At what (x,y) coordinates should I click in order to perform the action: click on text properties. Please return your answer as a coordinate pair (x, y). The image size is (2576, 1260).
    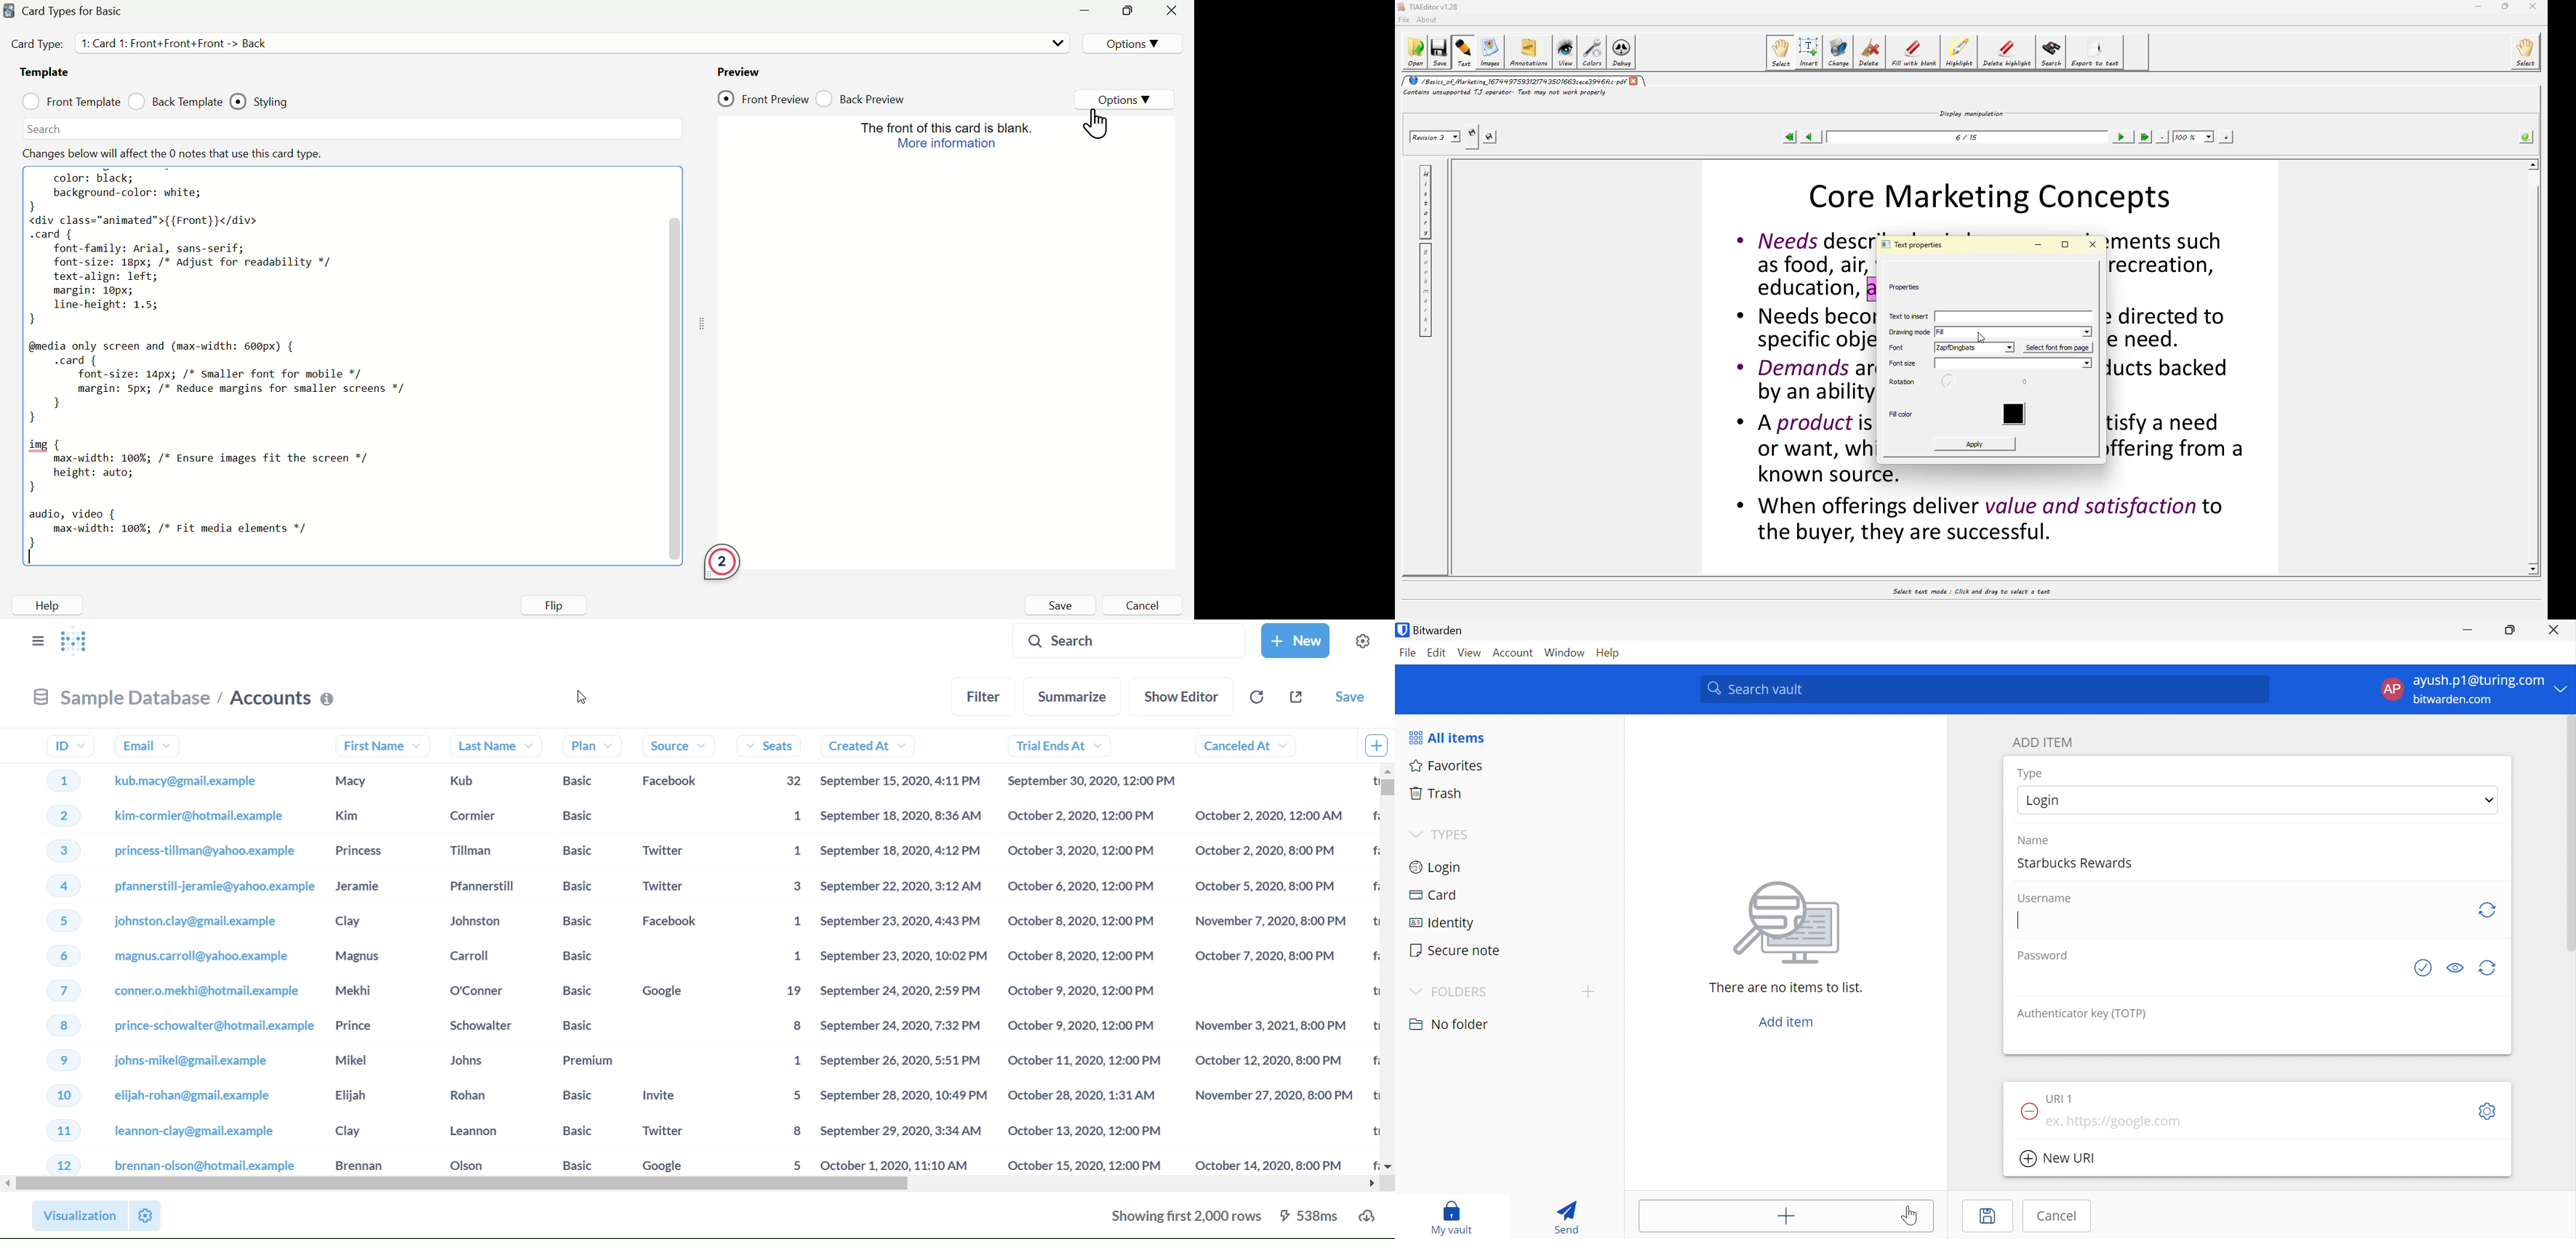
    Looking at the image, I should click on (1916, 244).